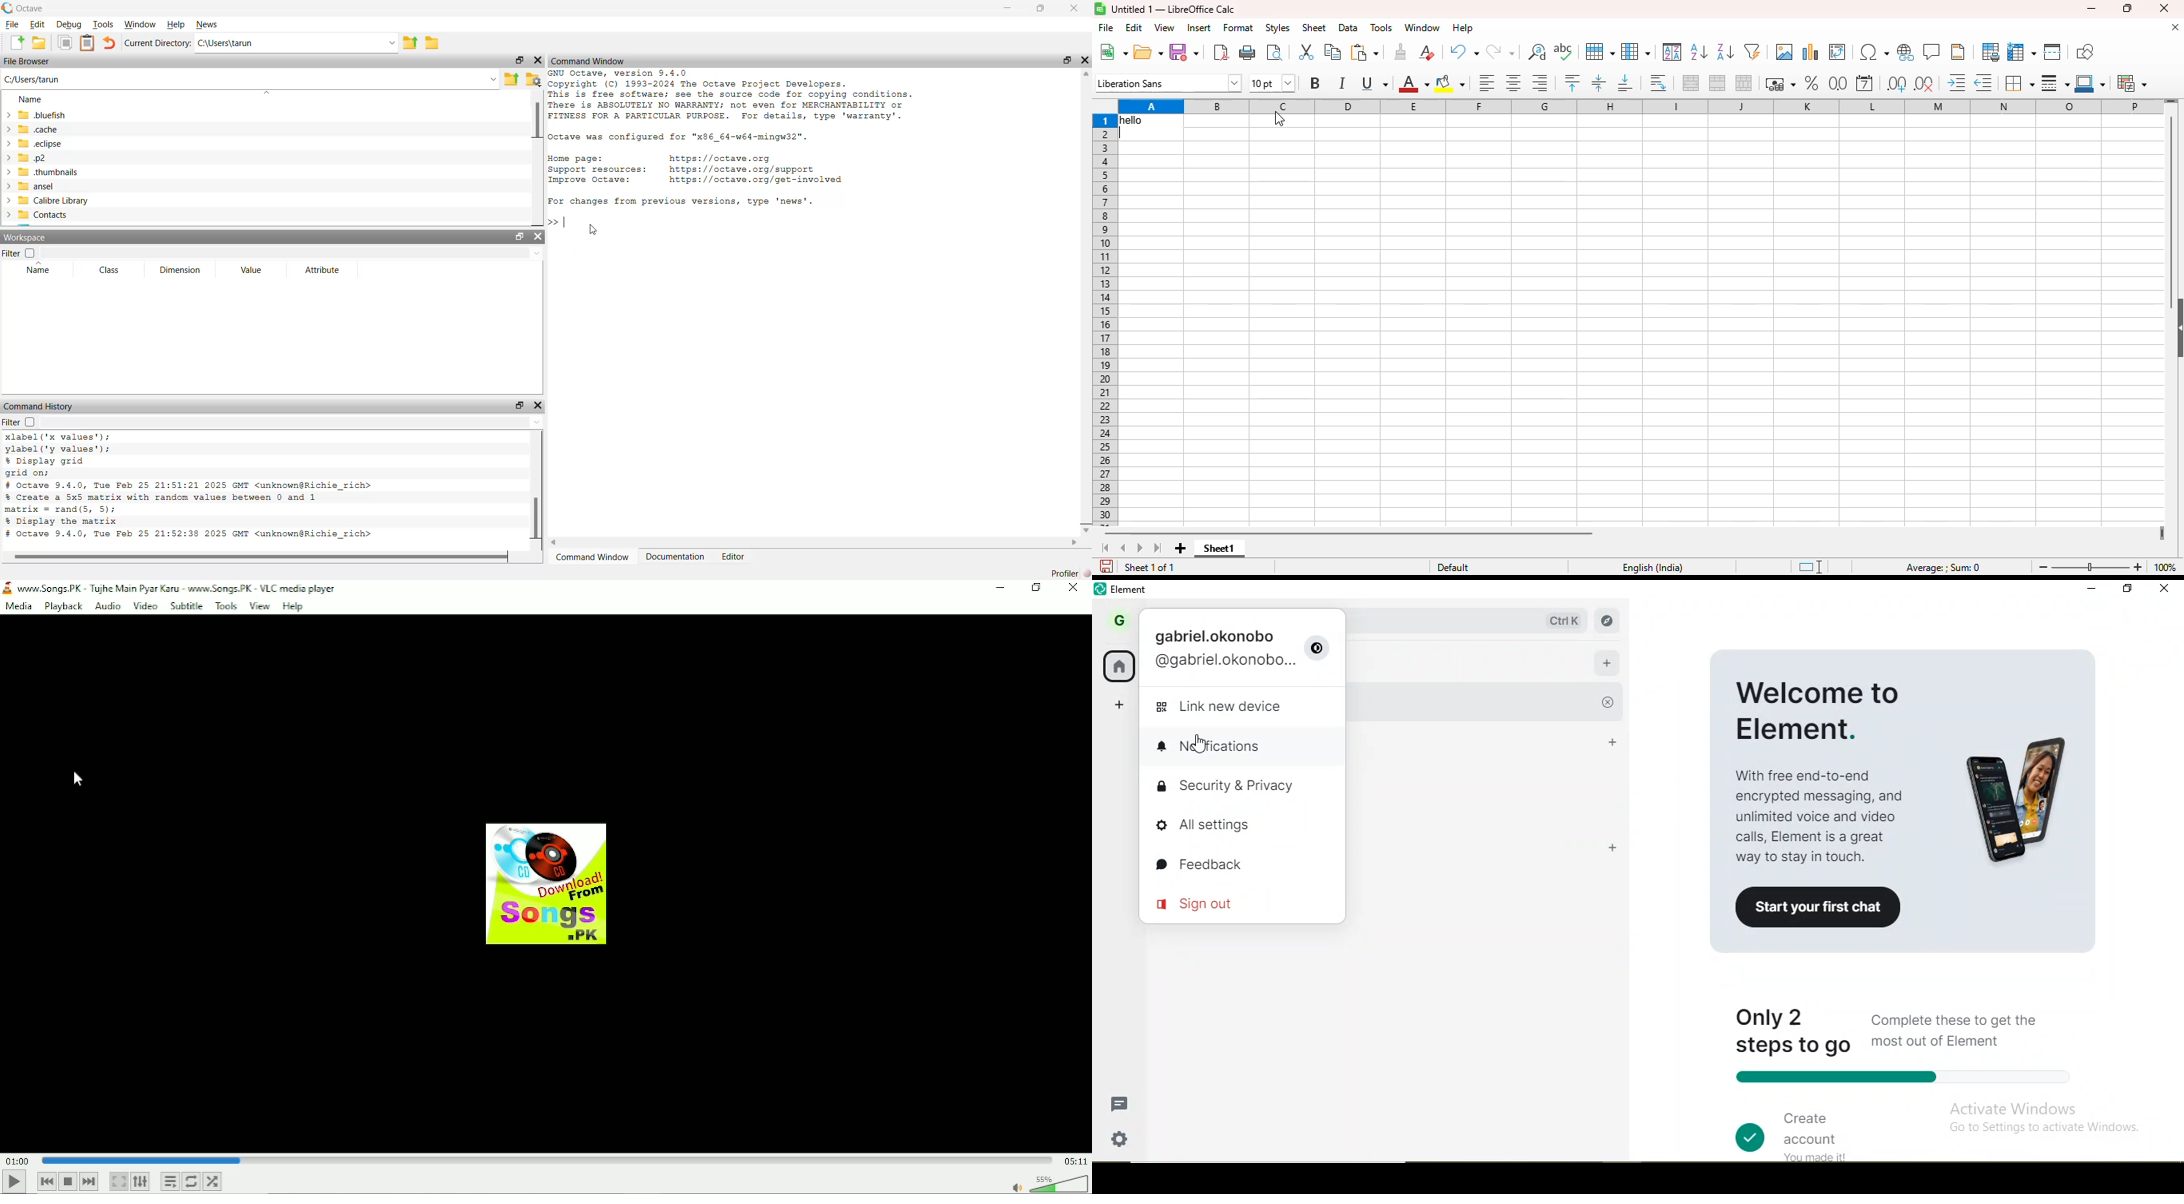 This screenshot has height=1204, width=2184. Describe the element at coordinates (1241, 863) in the screenshot. I see `feedback` at that location.